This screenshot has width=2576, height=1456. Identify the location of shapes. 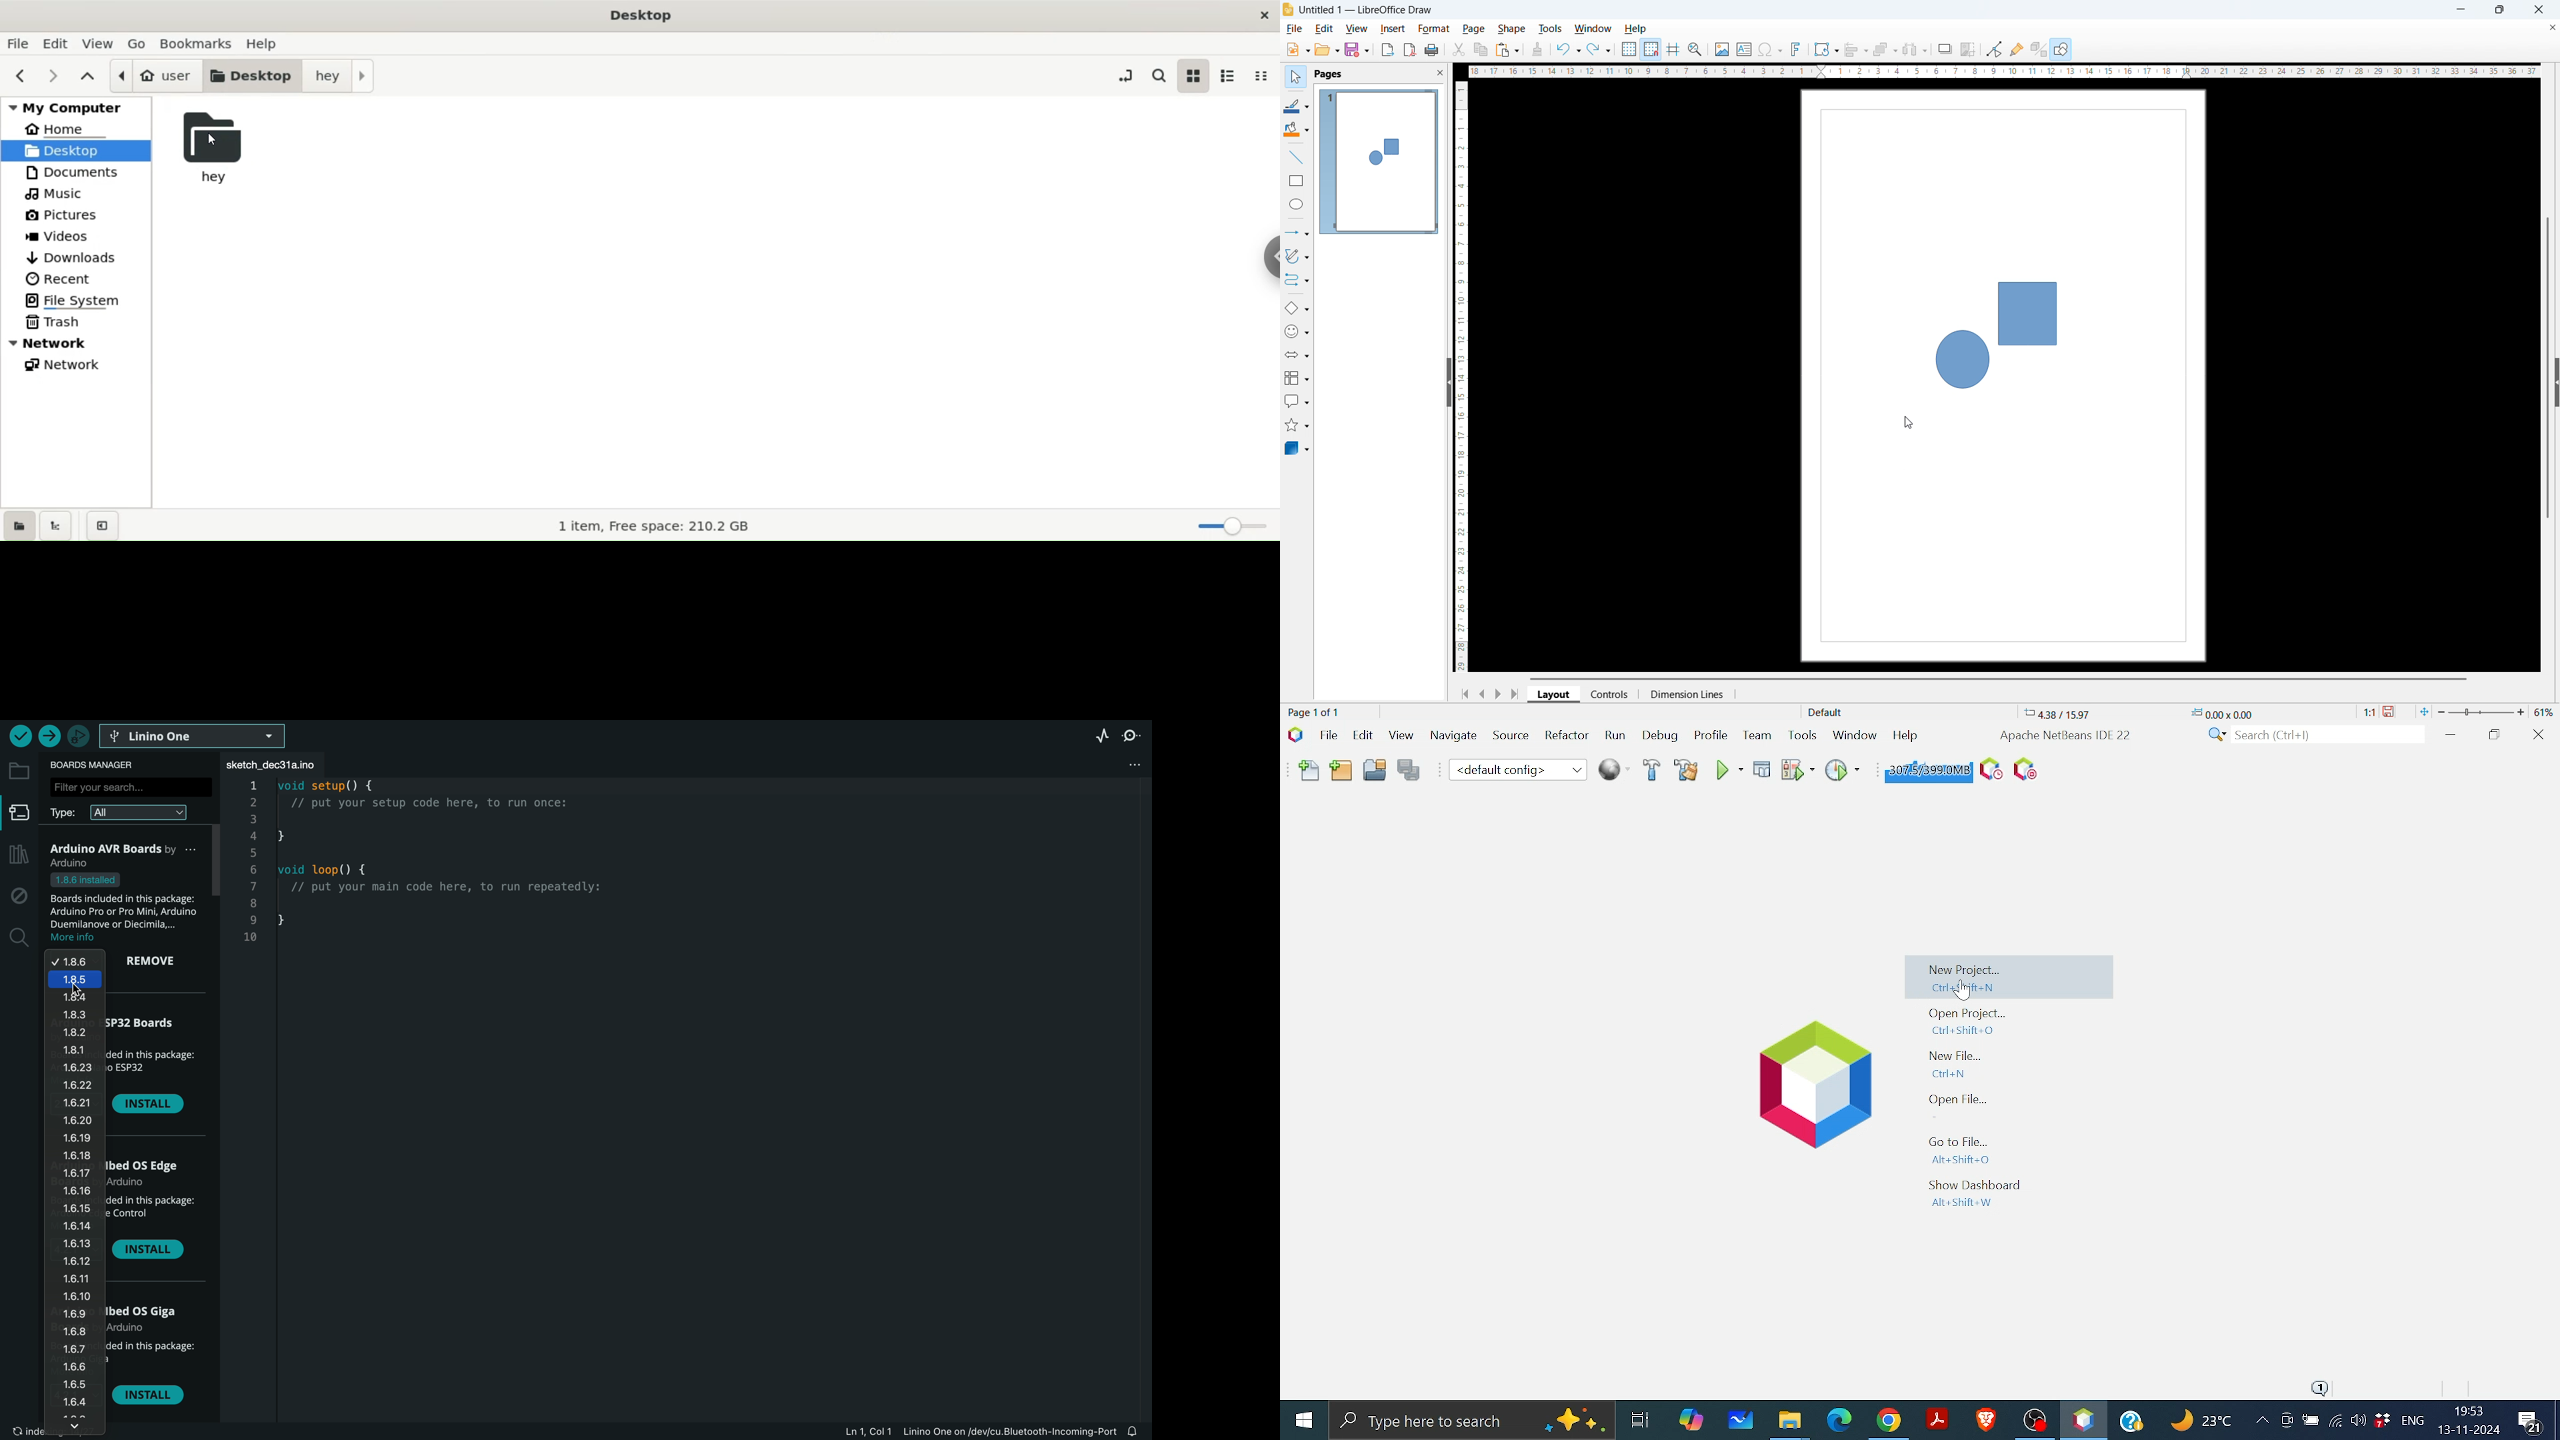
(1998, 336).